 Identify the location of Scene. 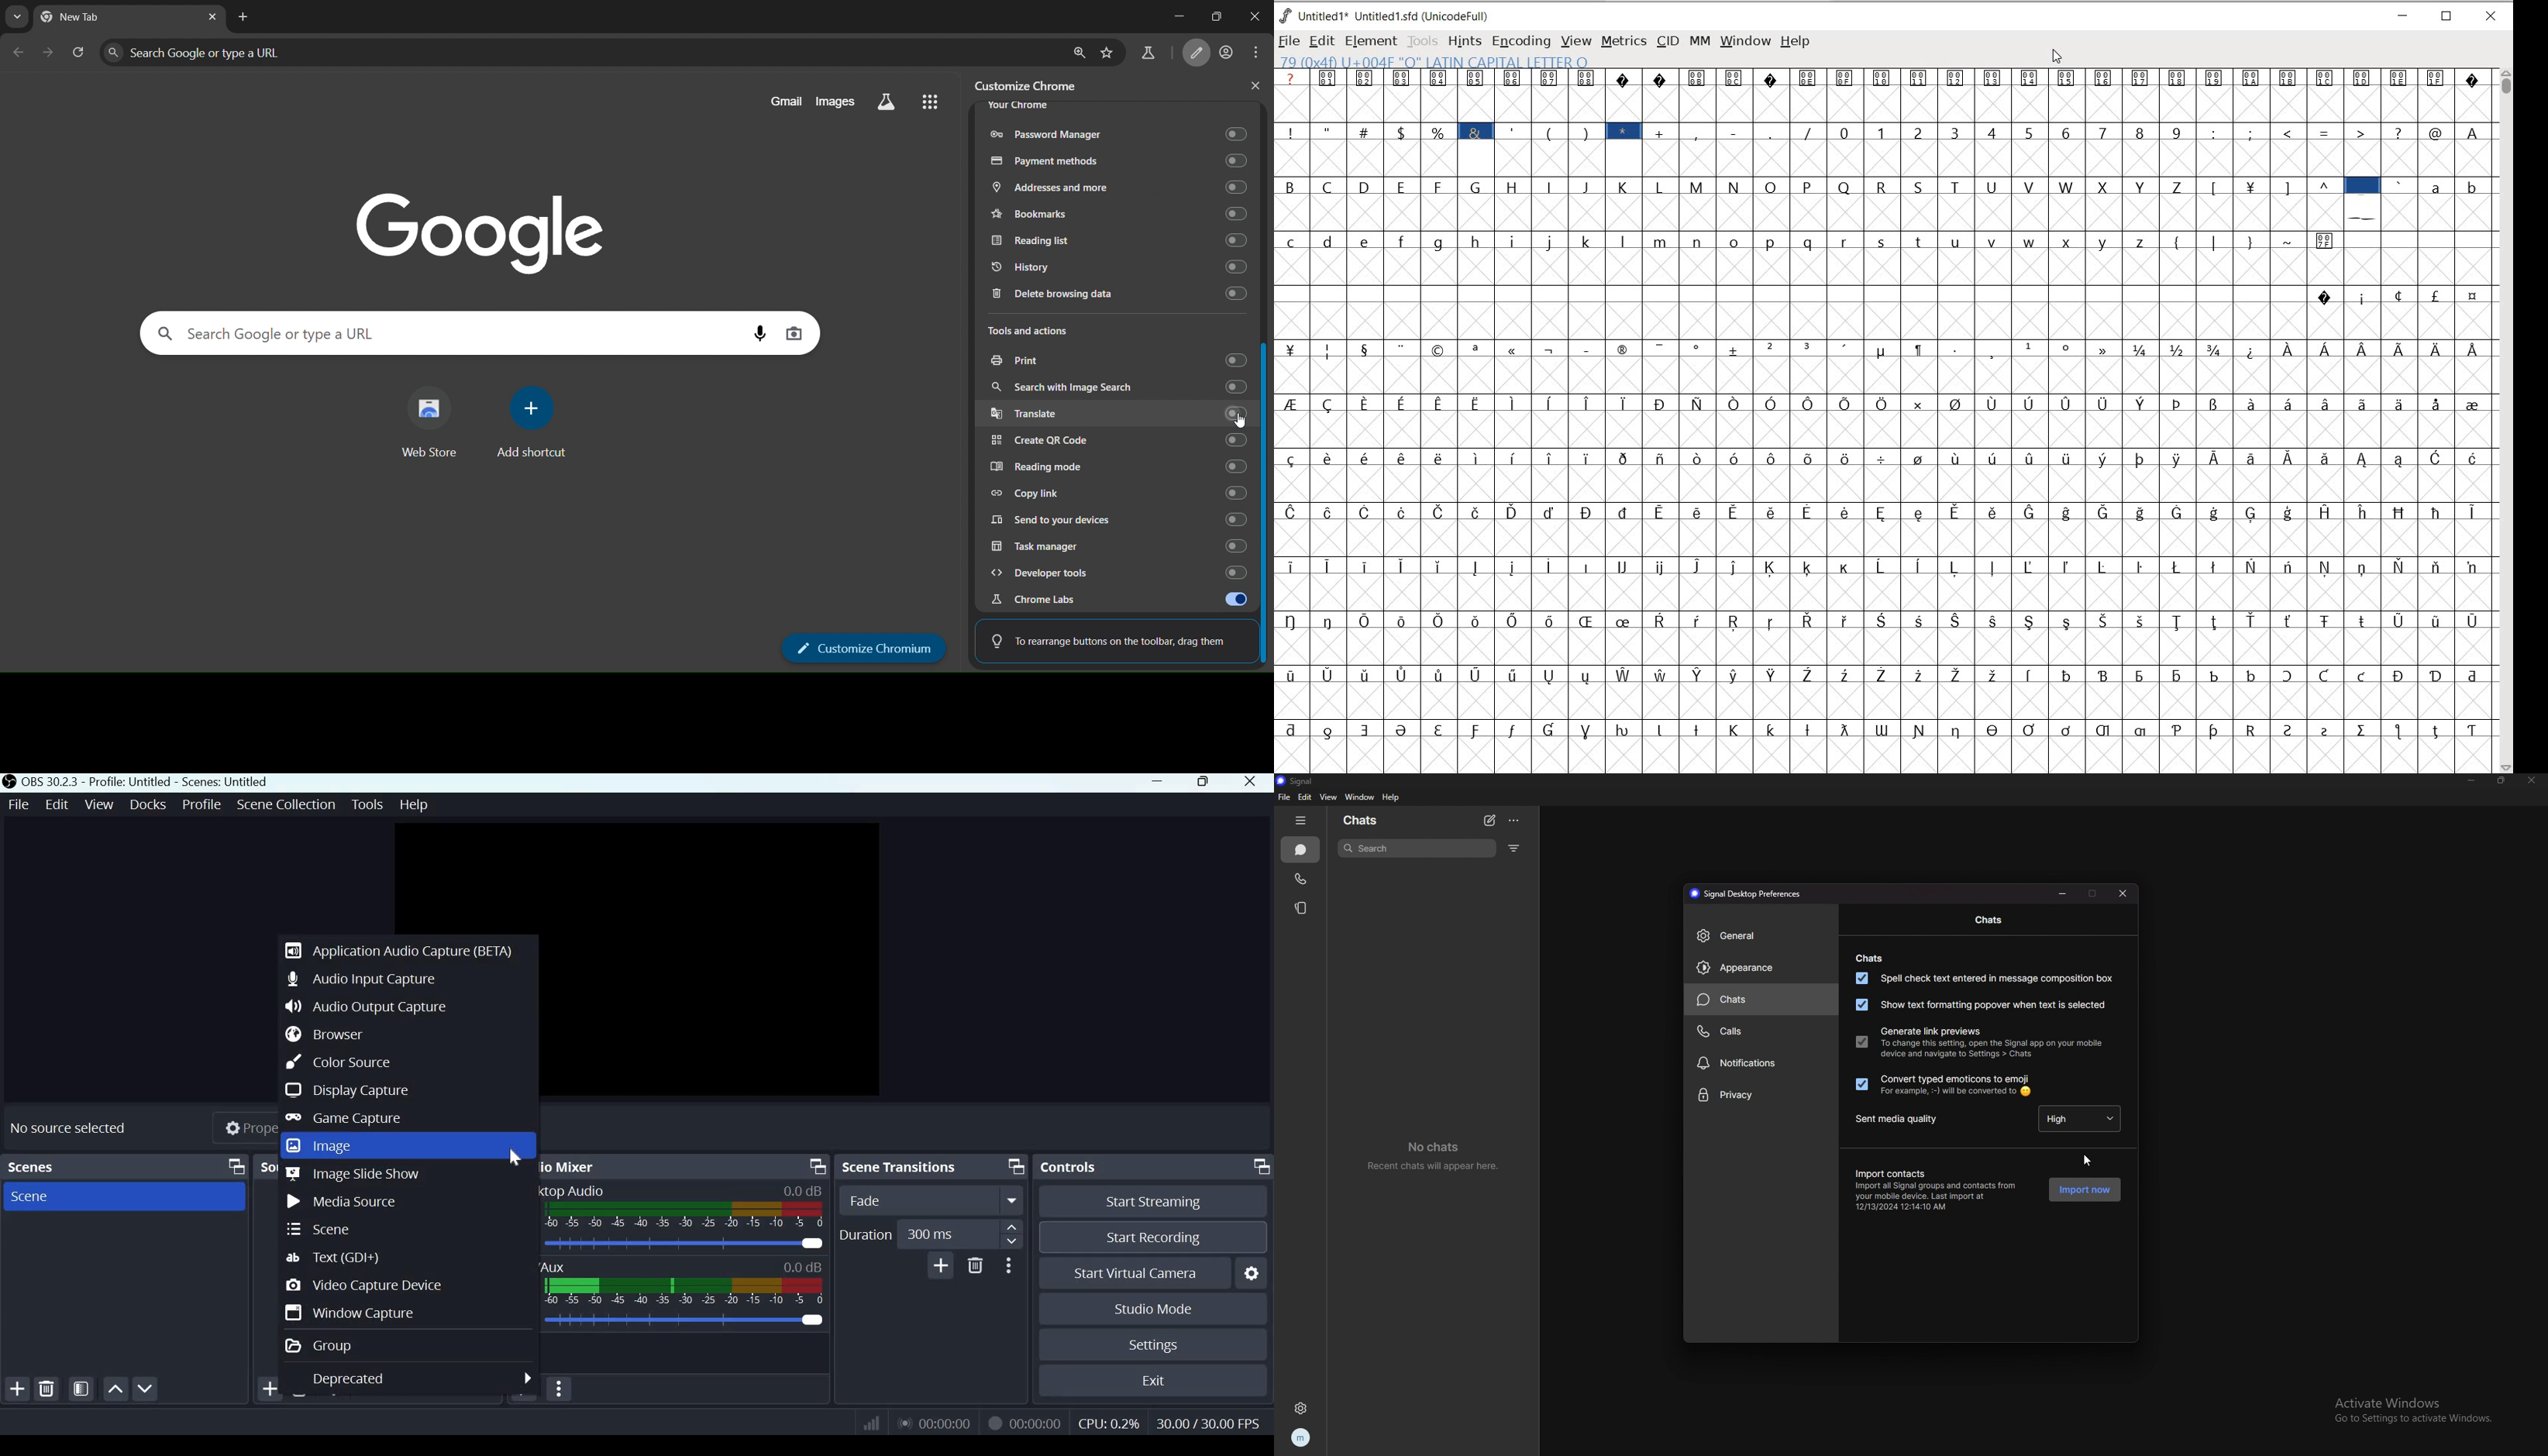
(324, 1228).